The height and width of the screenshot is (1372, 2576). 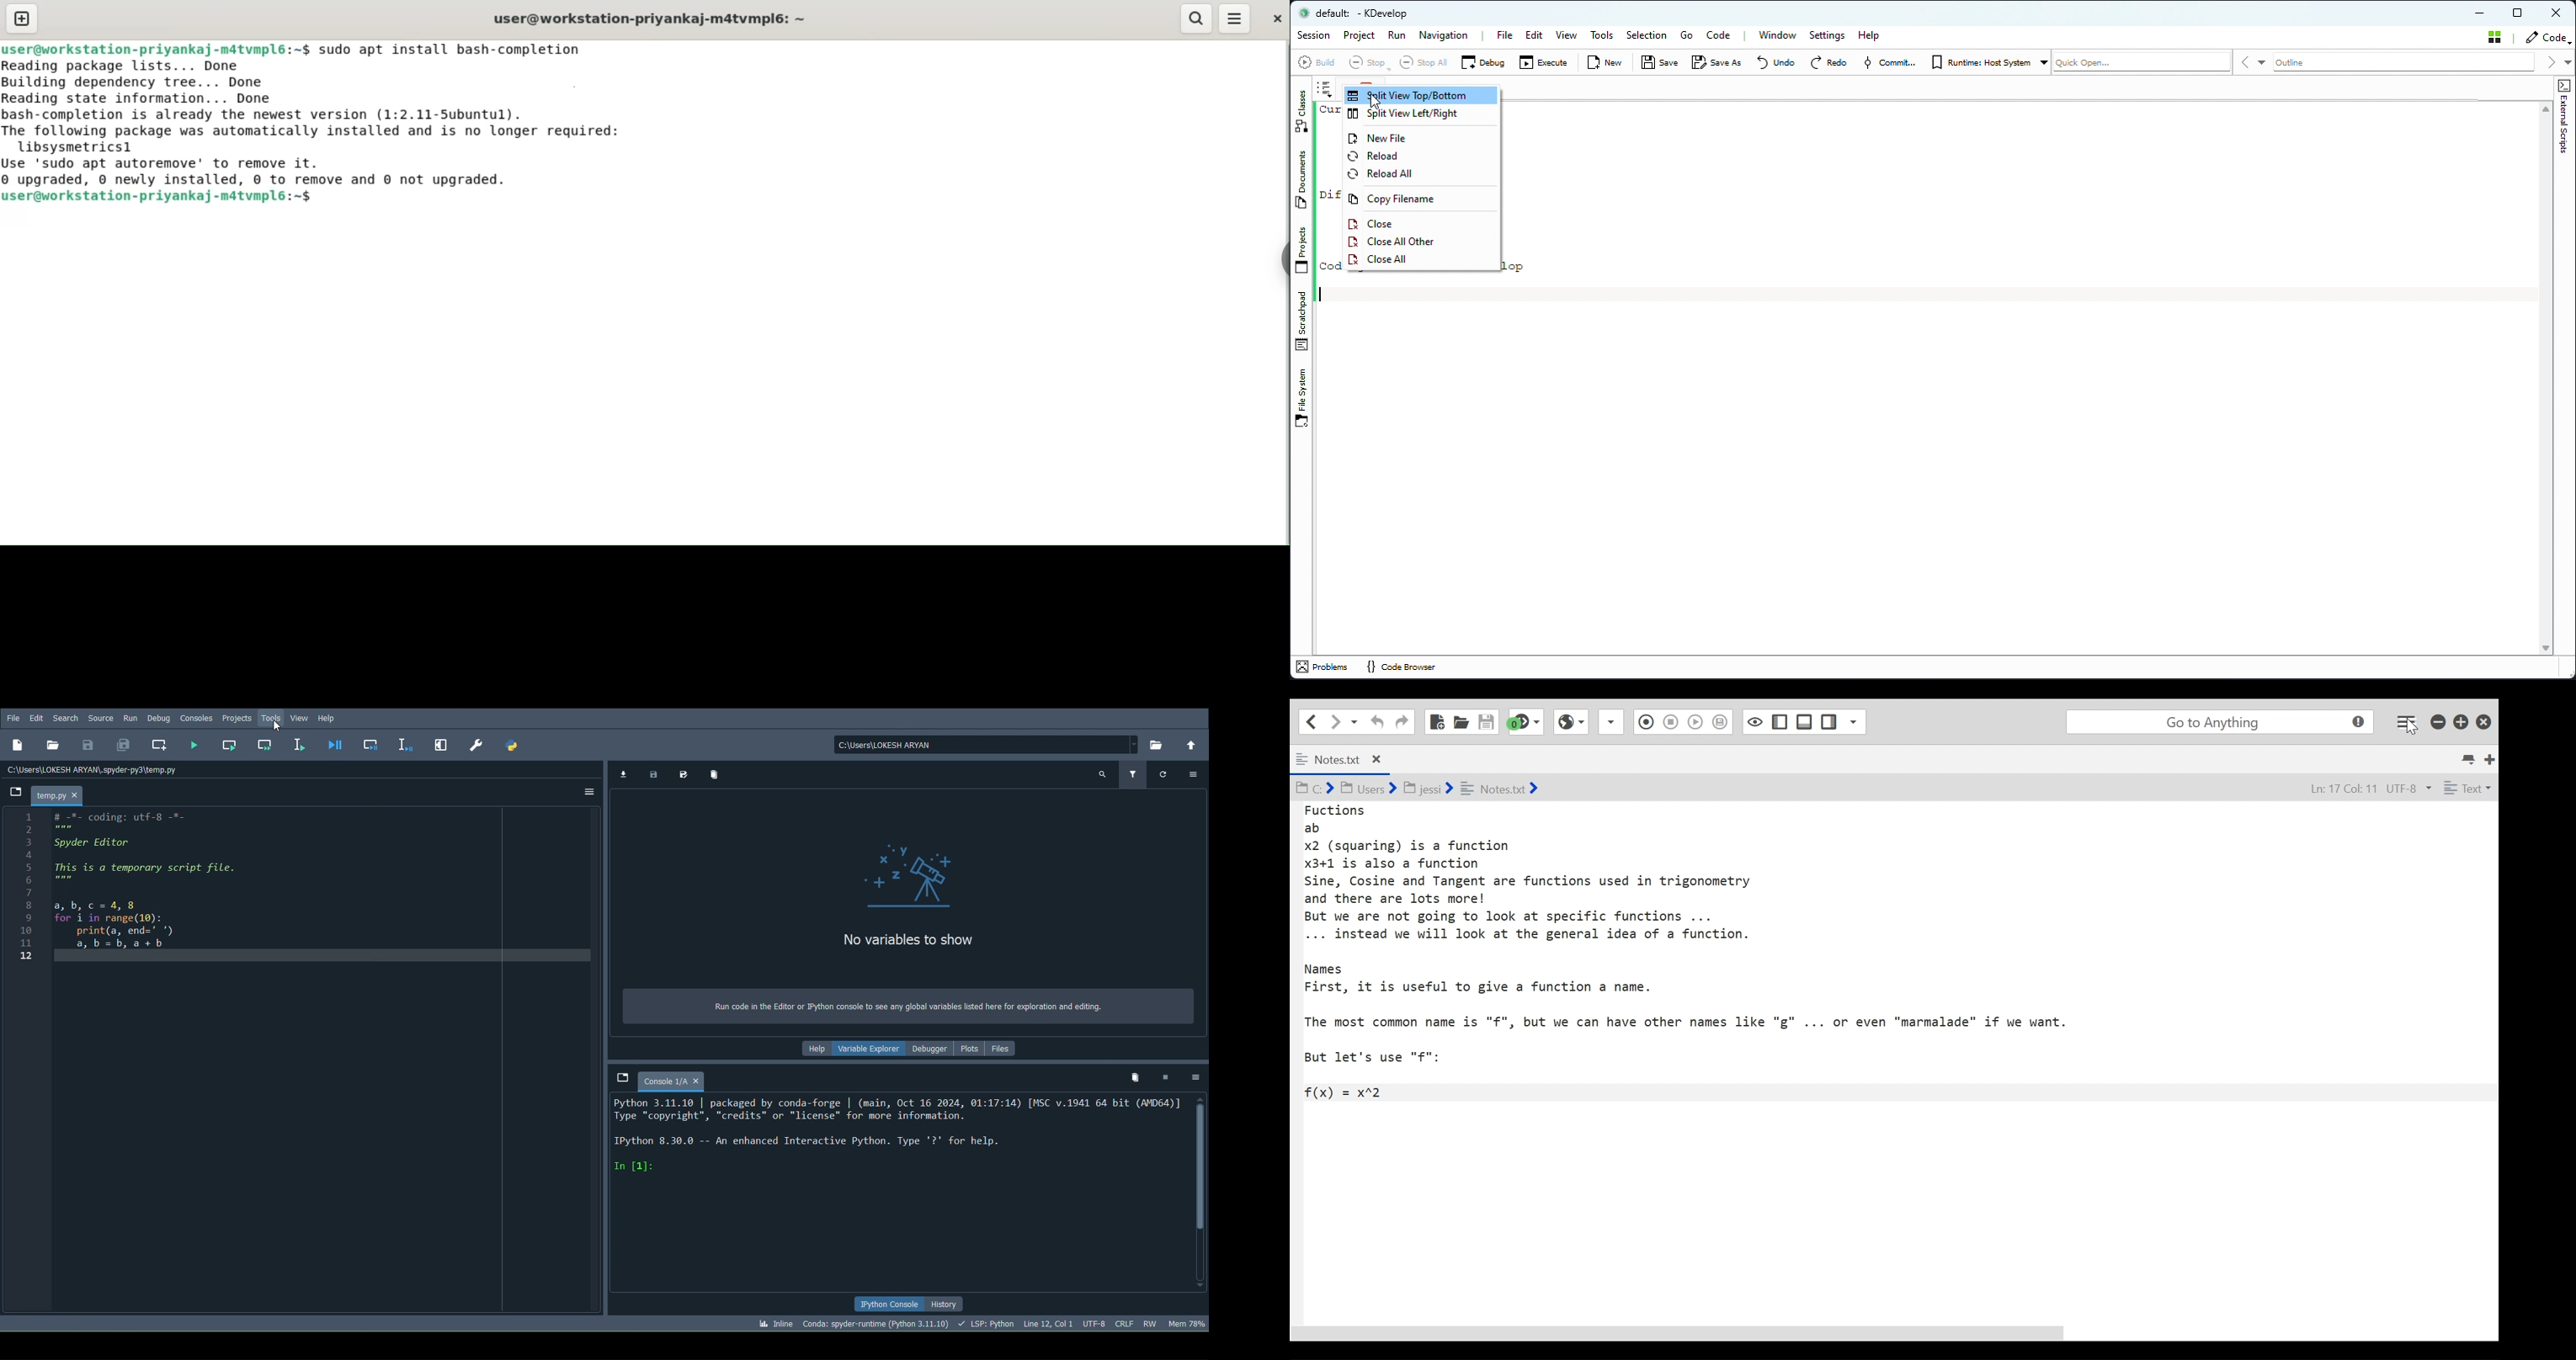 I want to click on Options, so click(x=1195, y=773).